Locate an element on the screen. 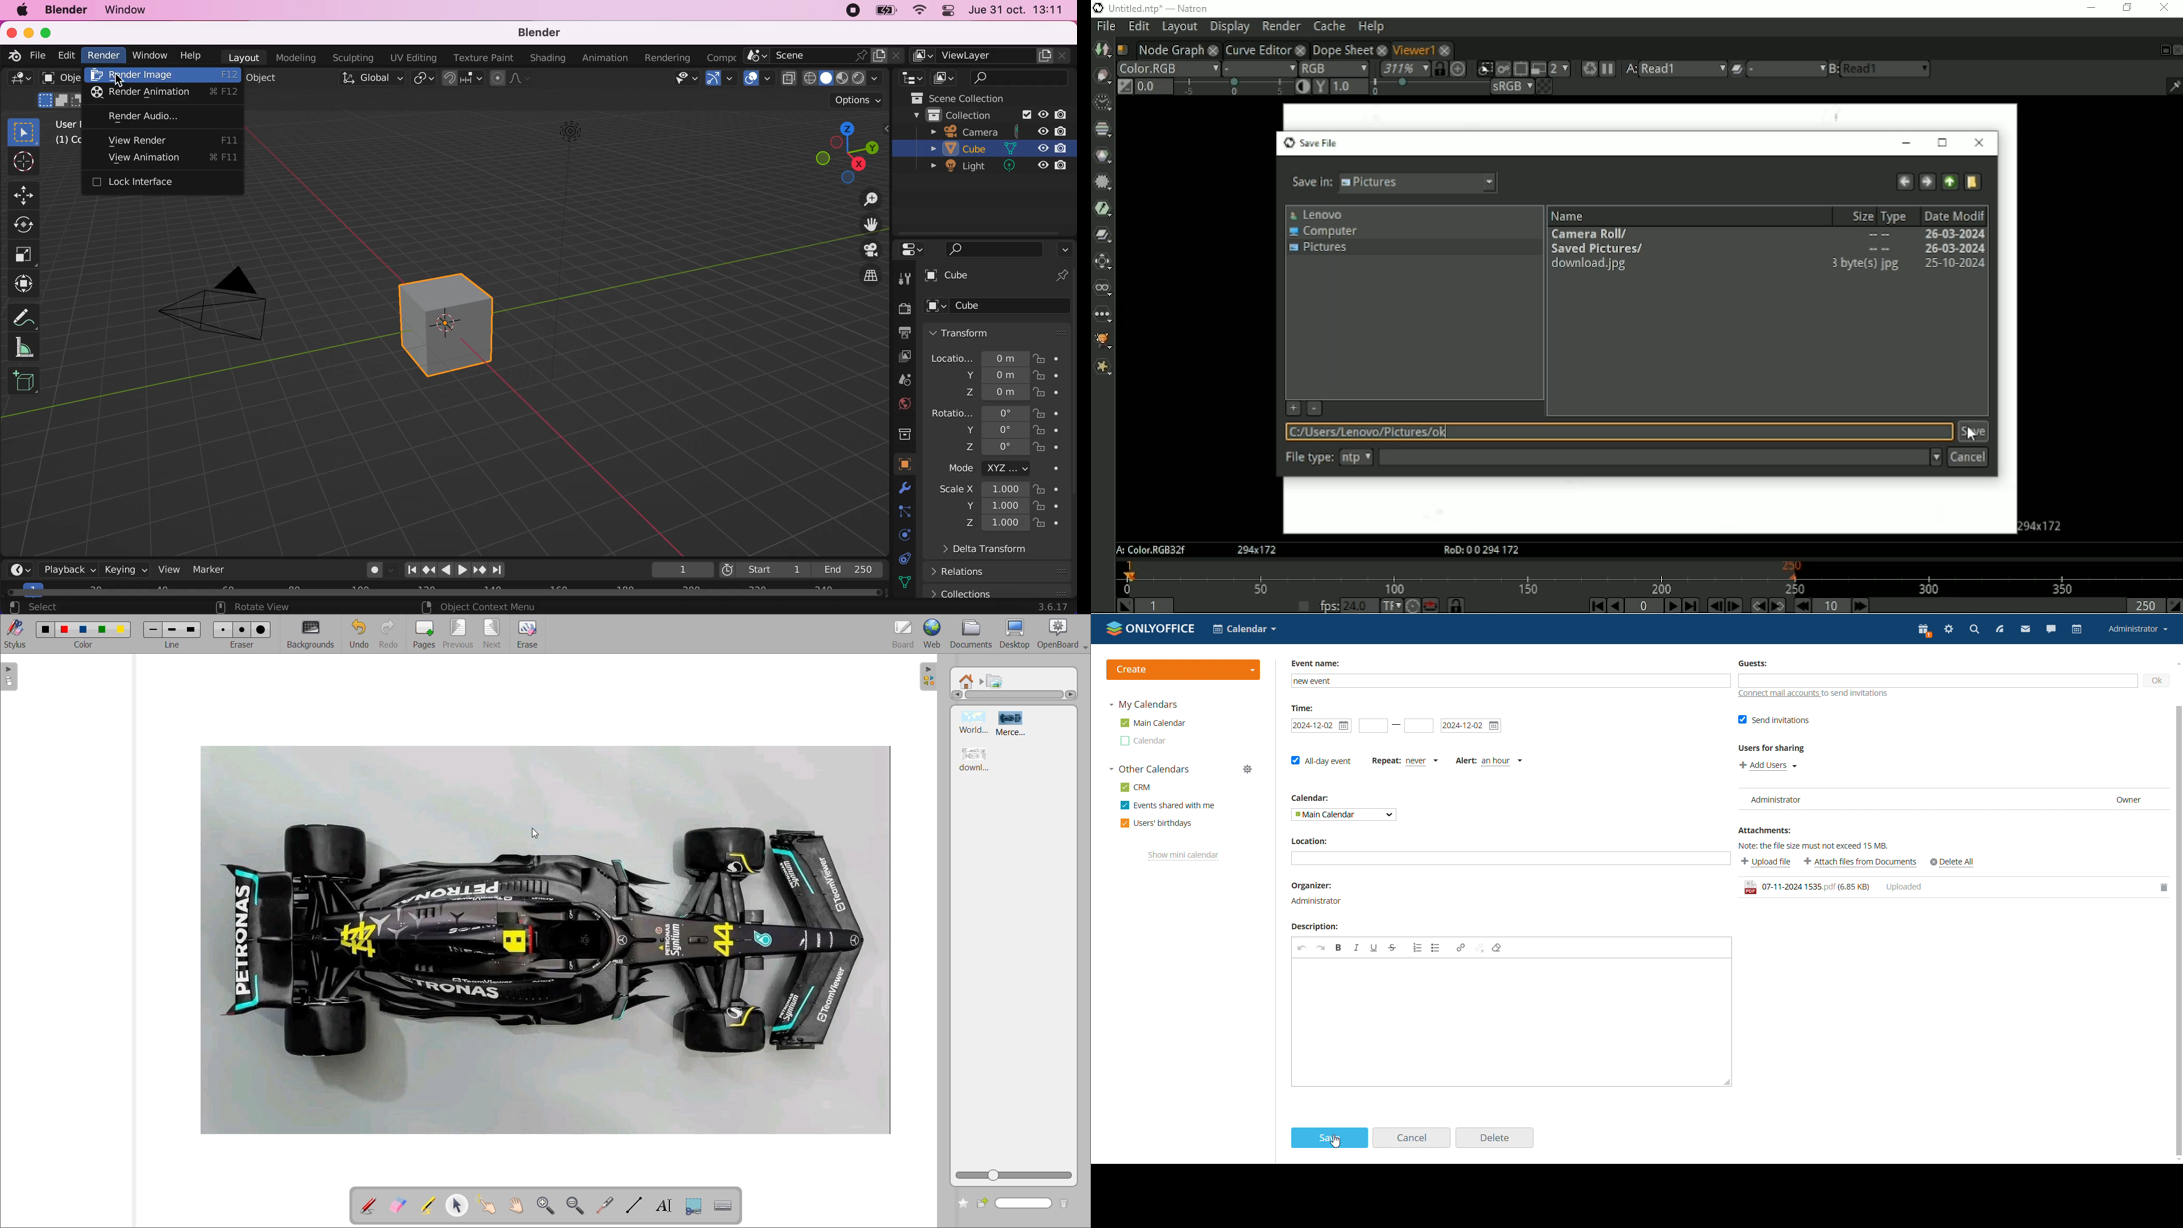 The width and height of the screenshot is (2184, 1232). physics is located at coordinates (901, 534).